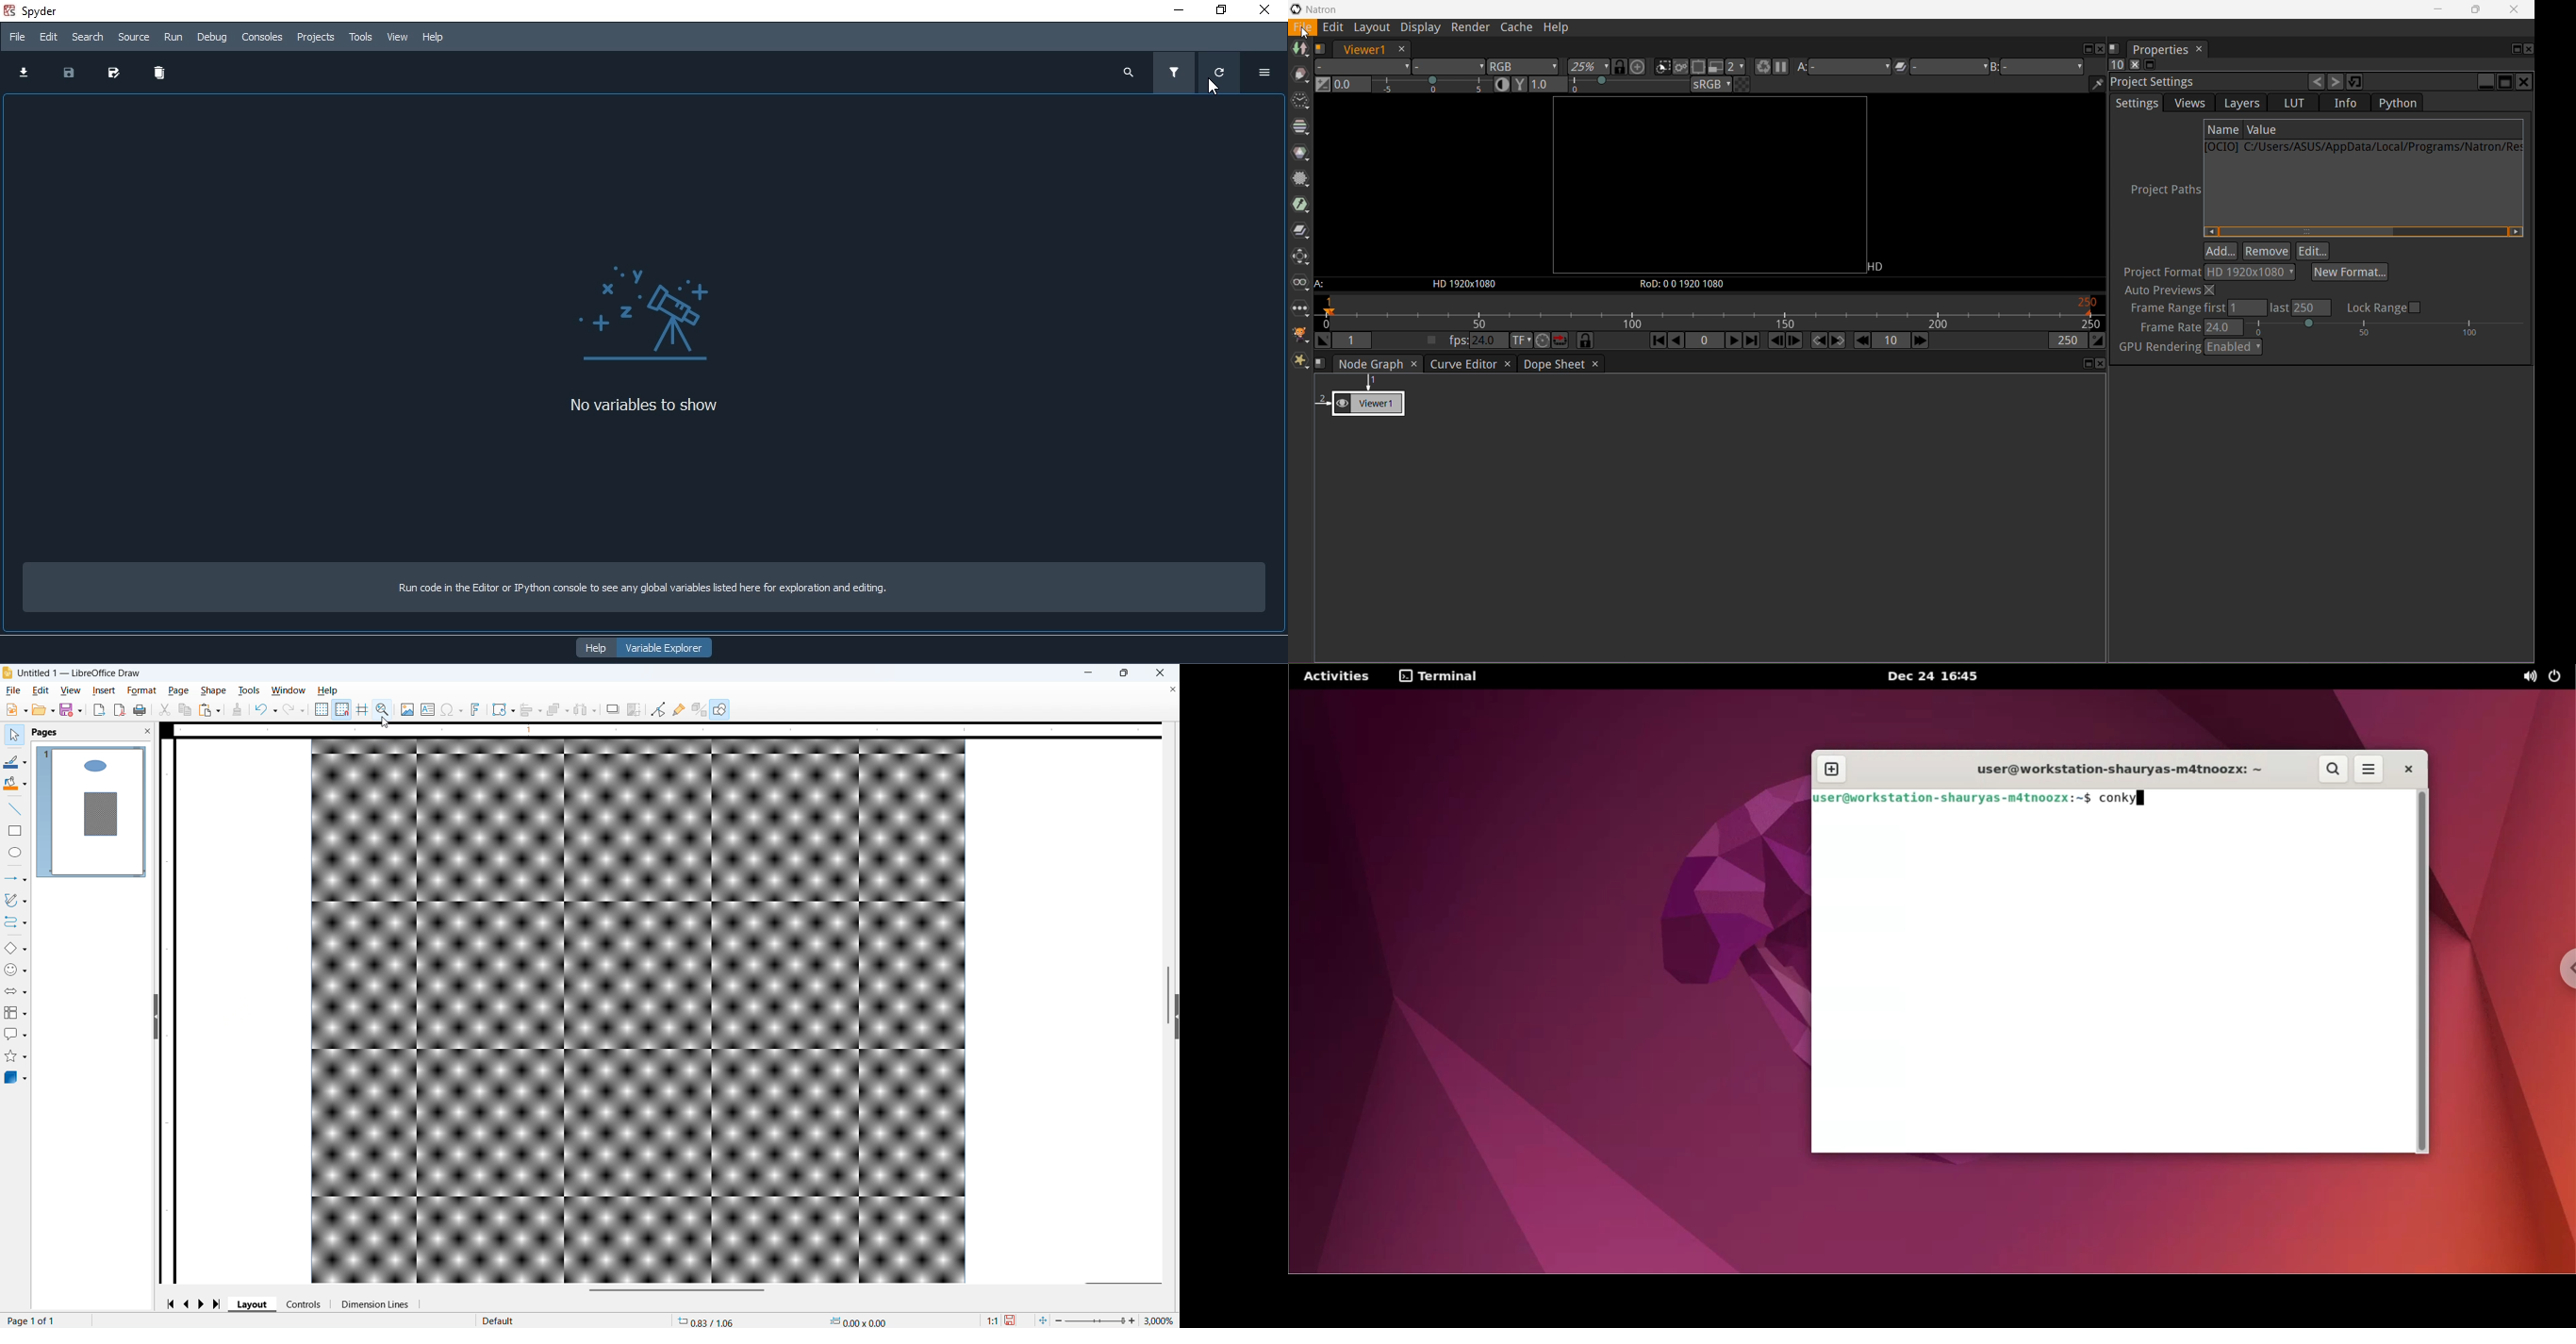  I want to click on Export as PDF , so click(119, 710).